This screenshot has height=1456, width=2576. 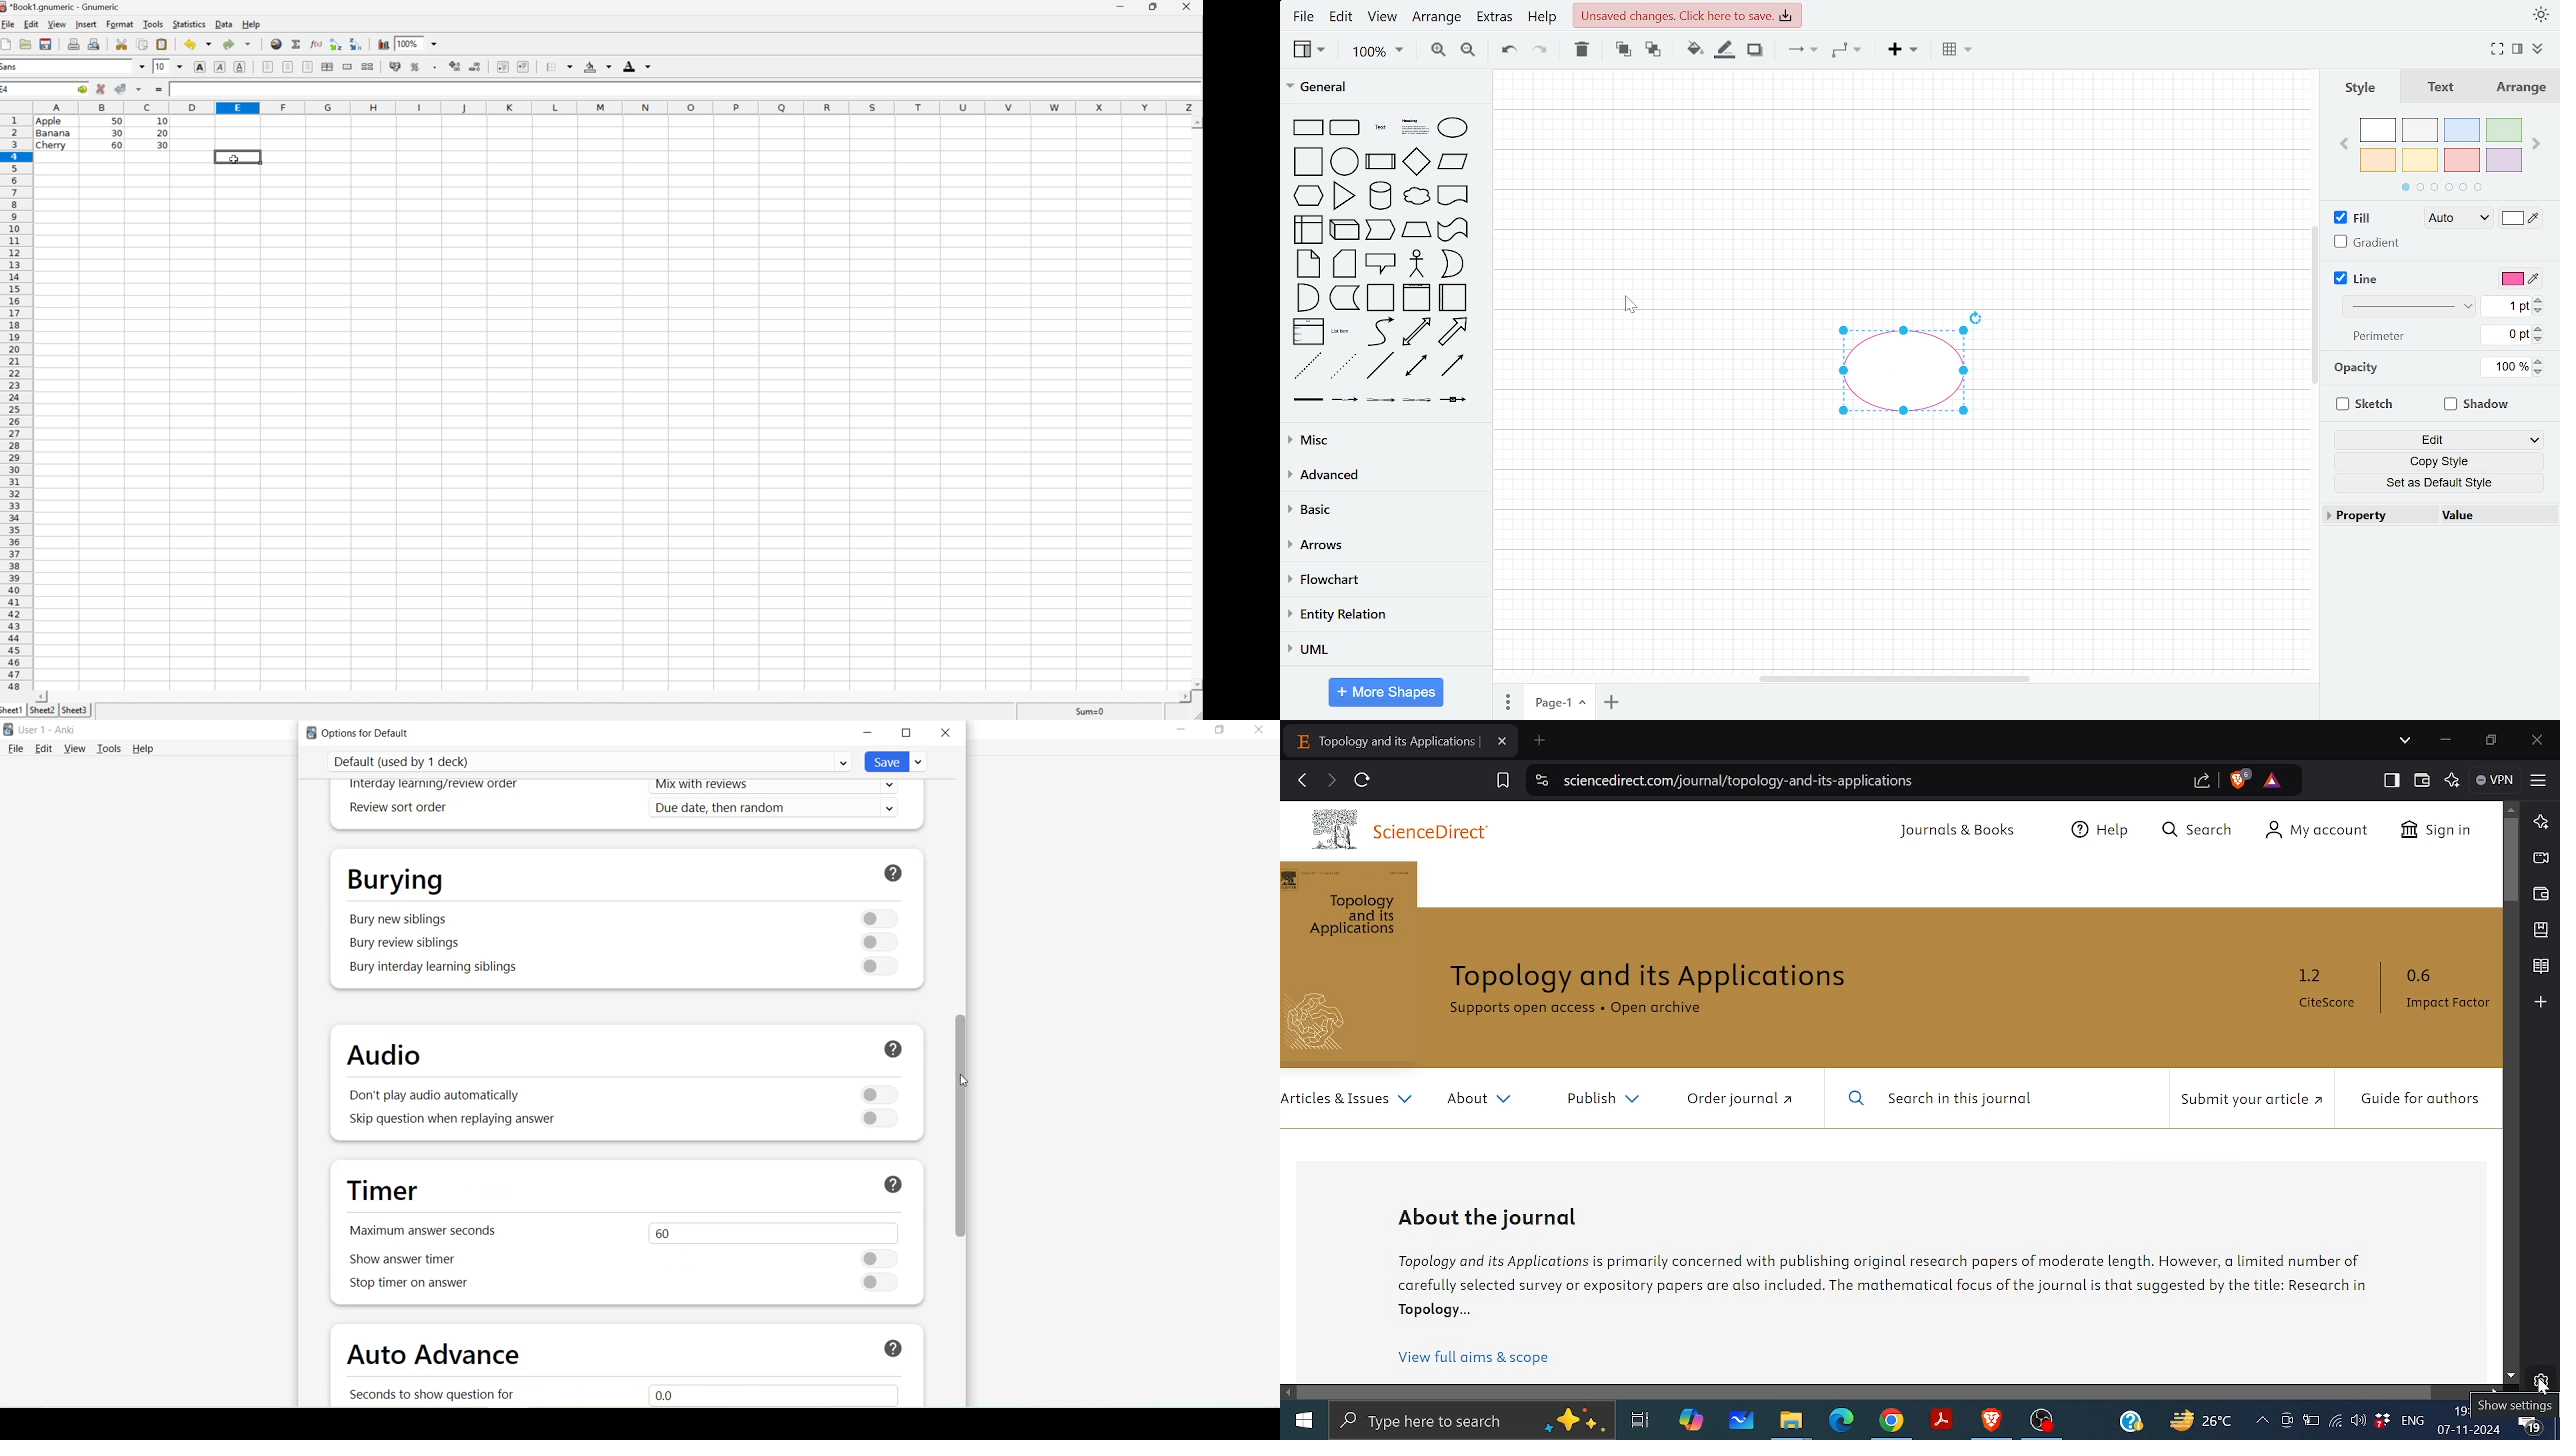 I want to click on property, so click(x=2374, y=517).